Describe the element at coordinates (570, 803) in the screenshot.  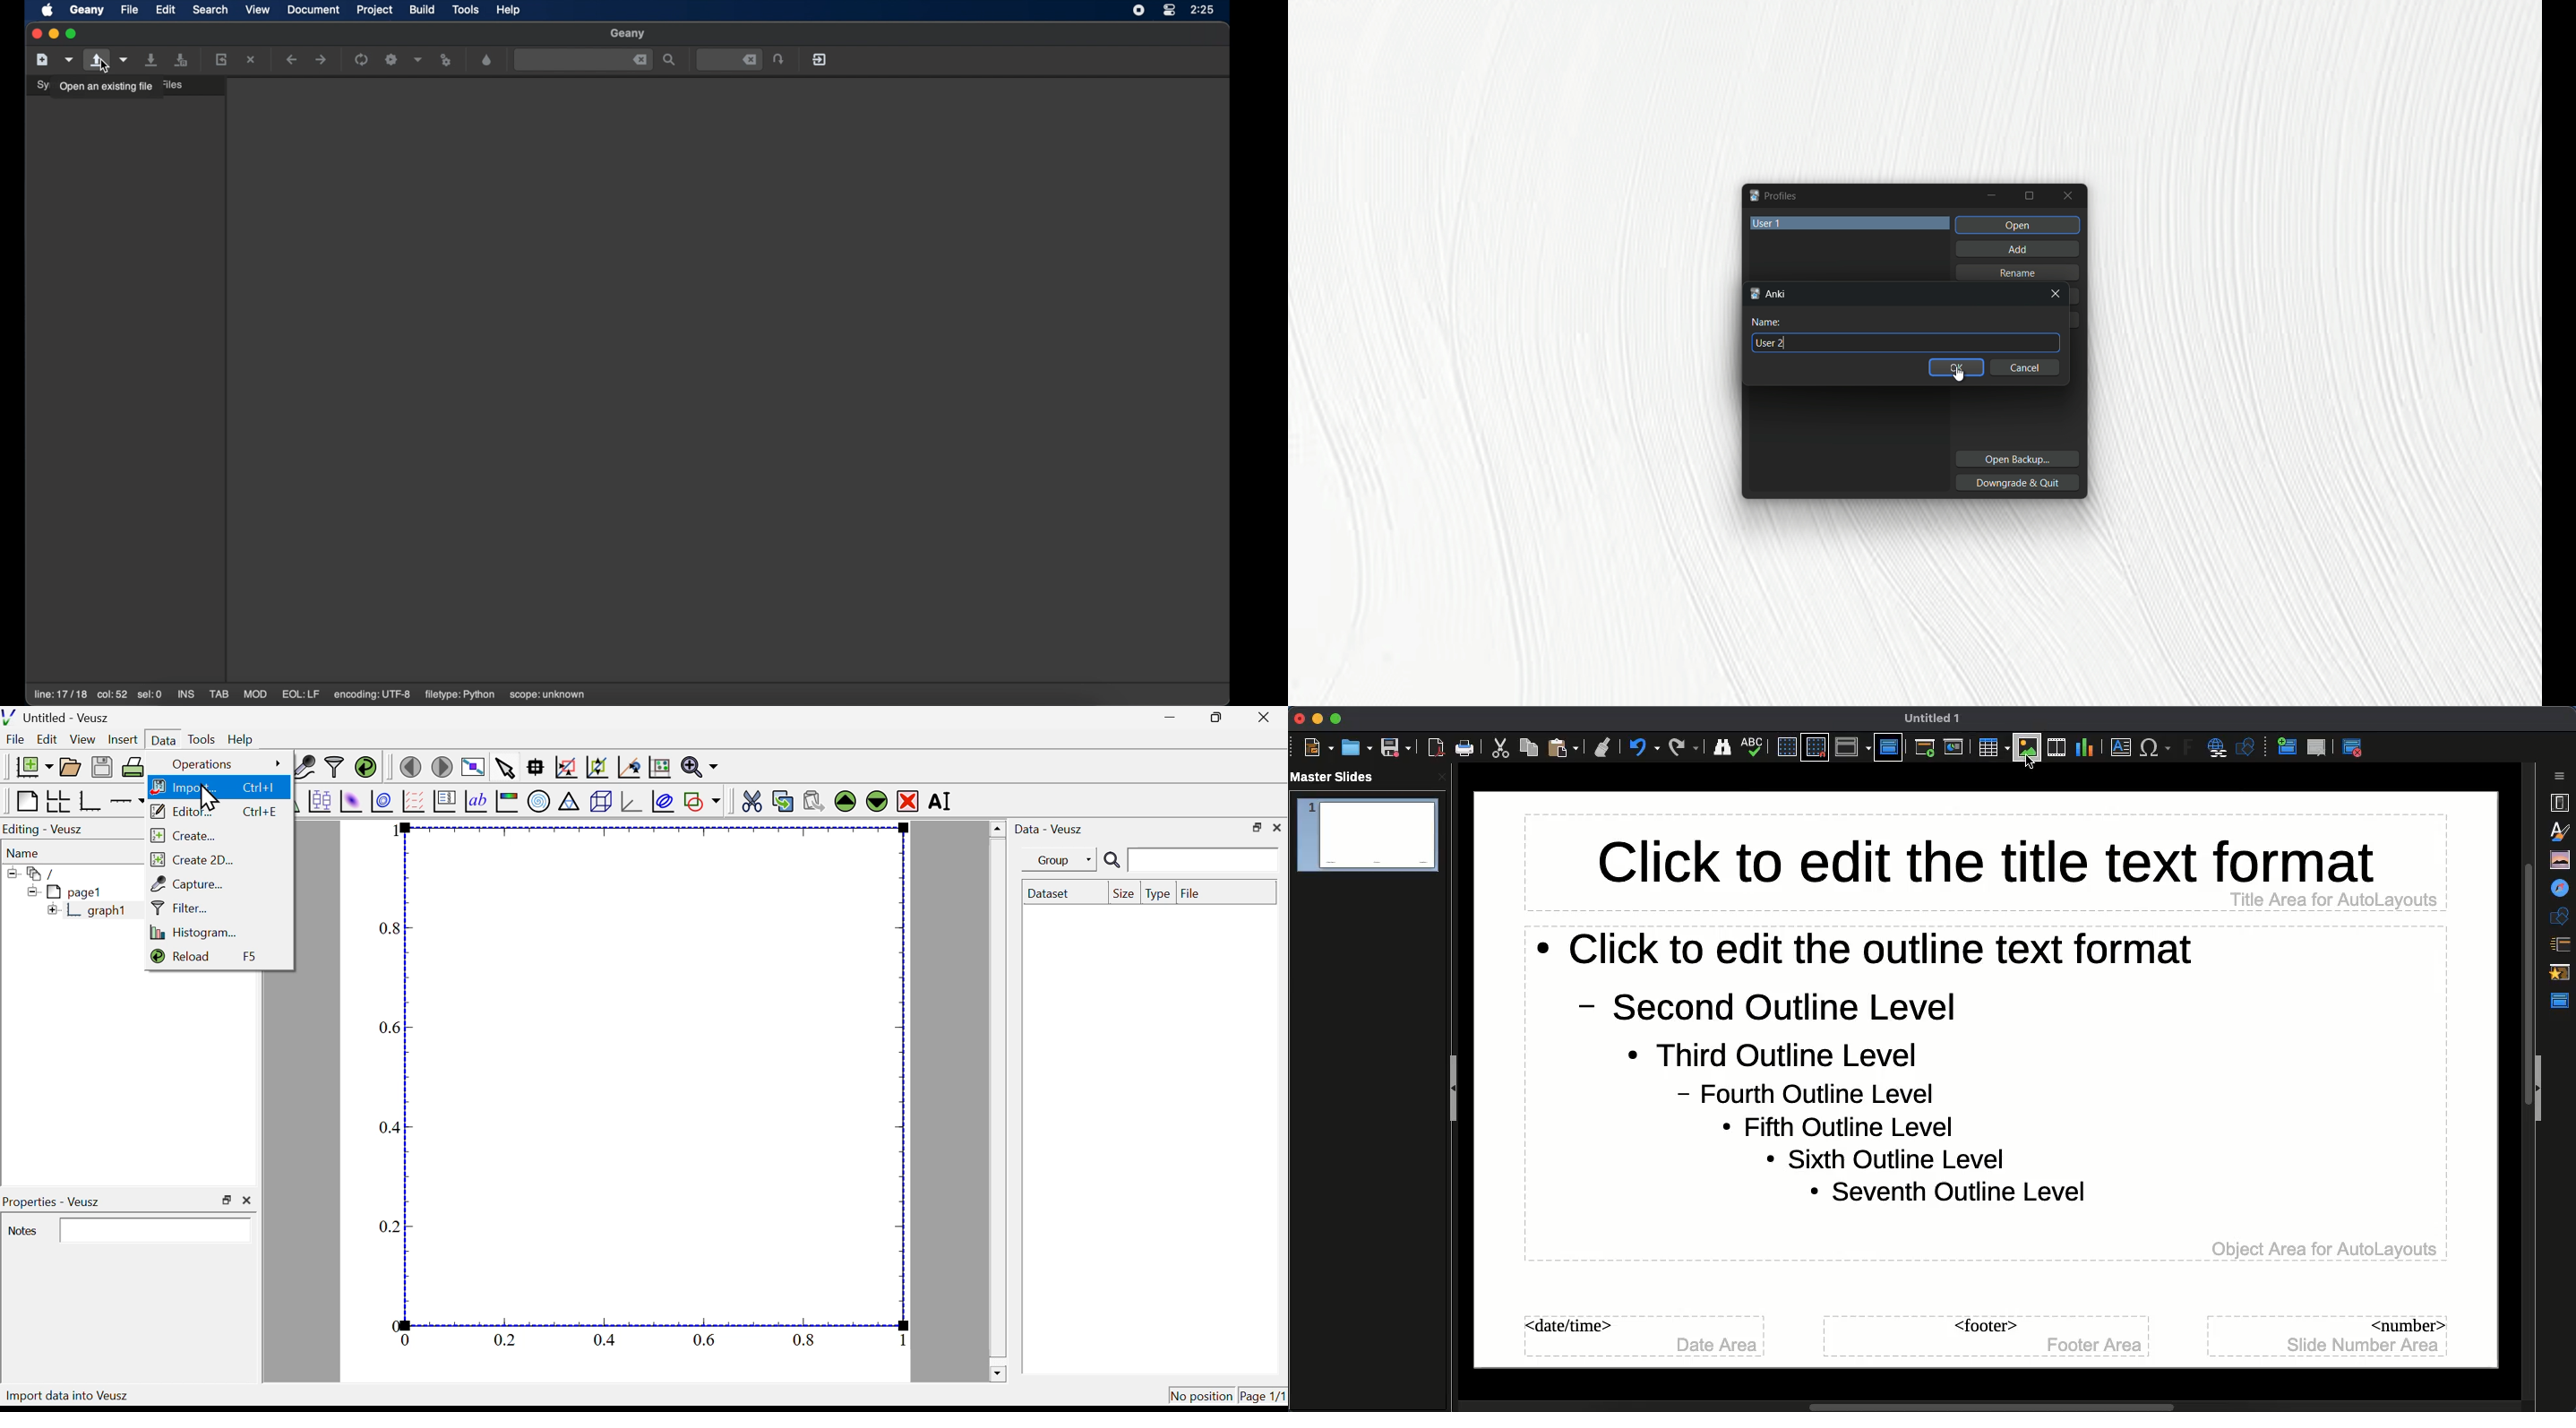
I see `ternary graph` at that location.